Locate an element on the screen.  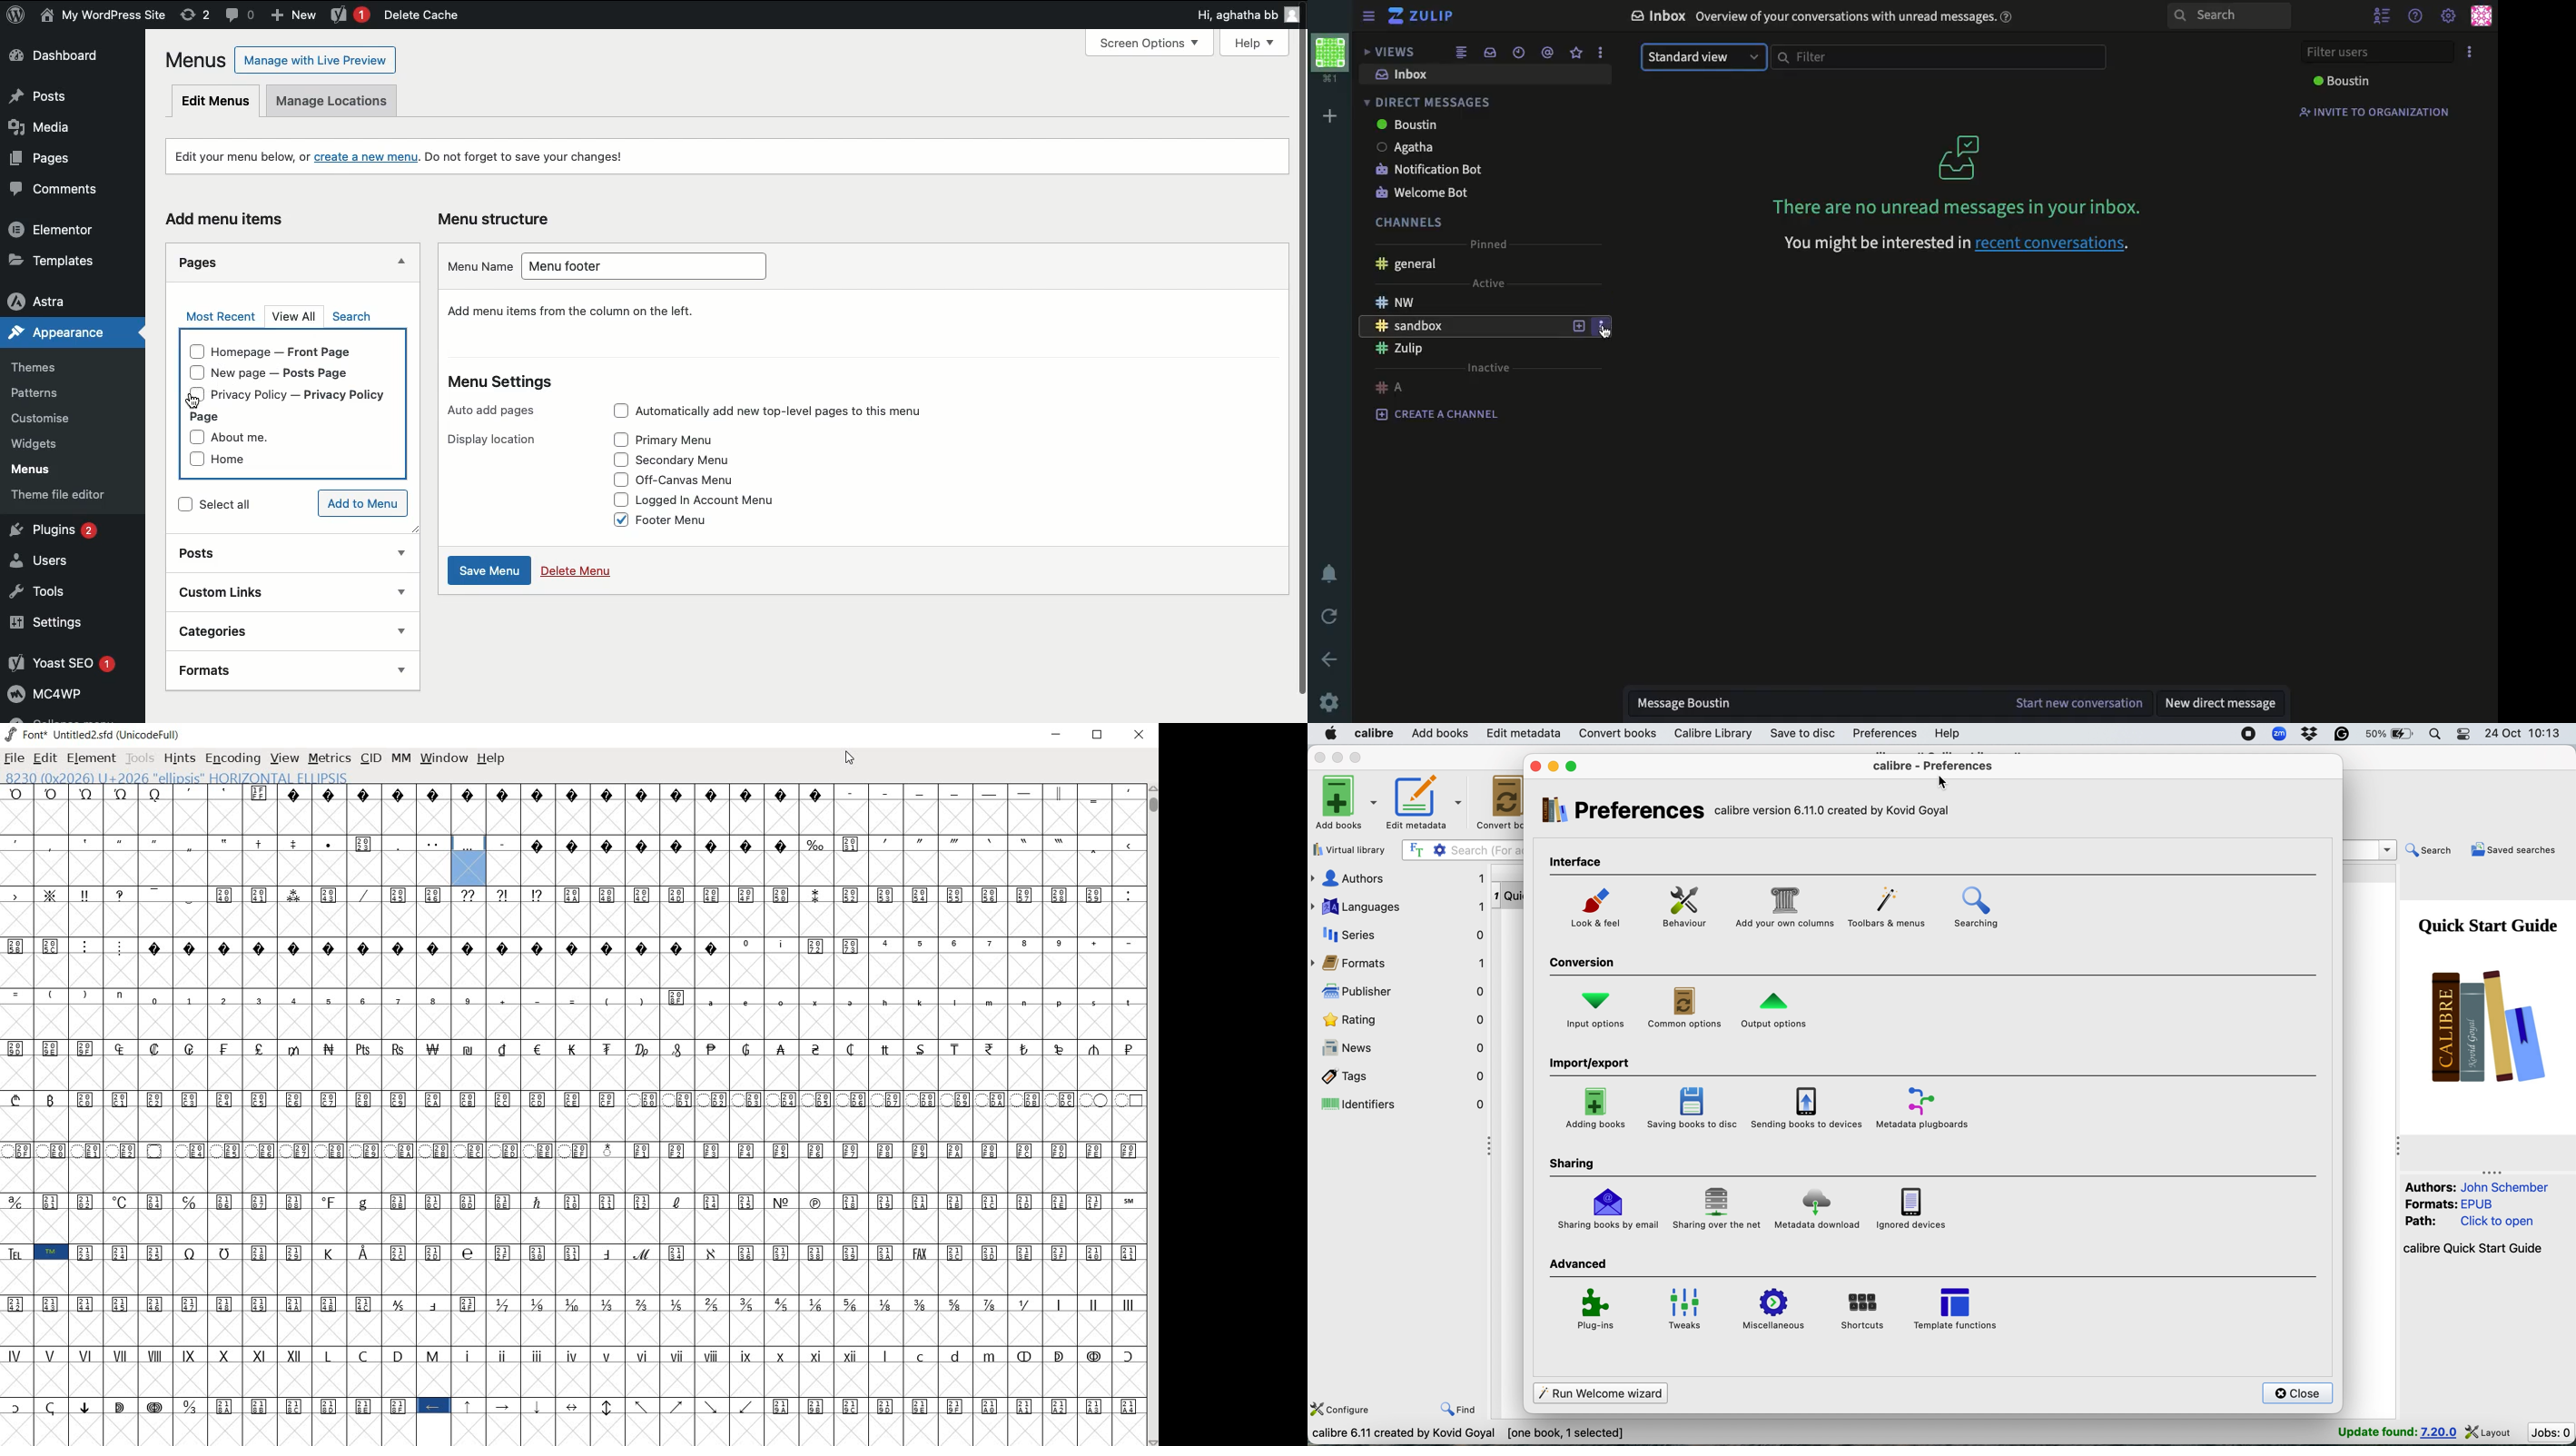
mention is located at coordinates (1547, 52).